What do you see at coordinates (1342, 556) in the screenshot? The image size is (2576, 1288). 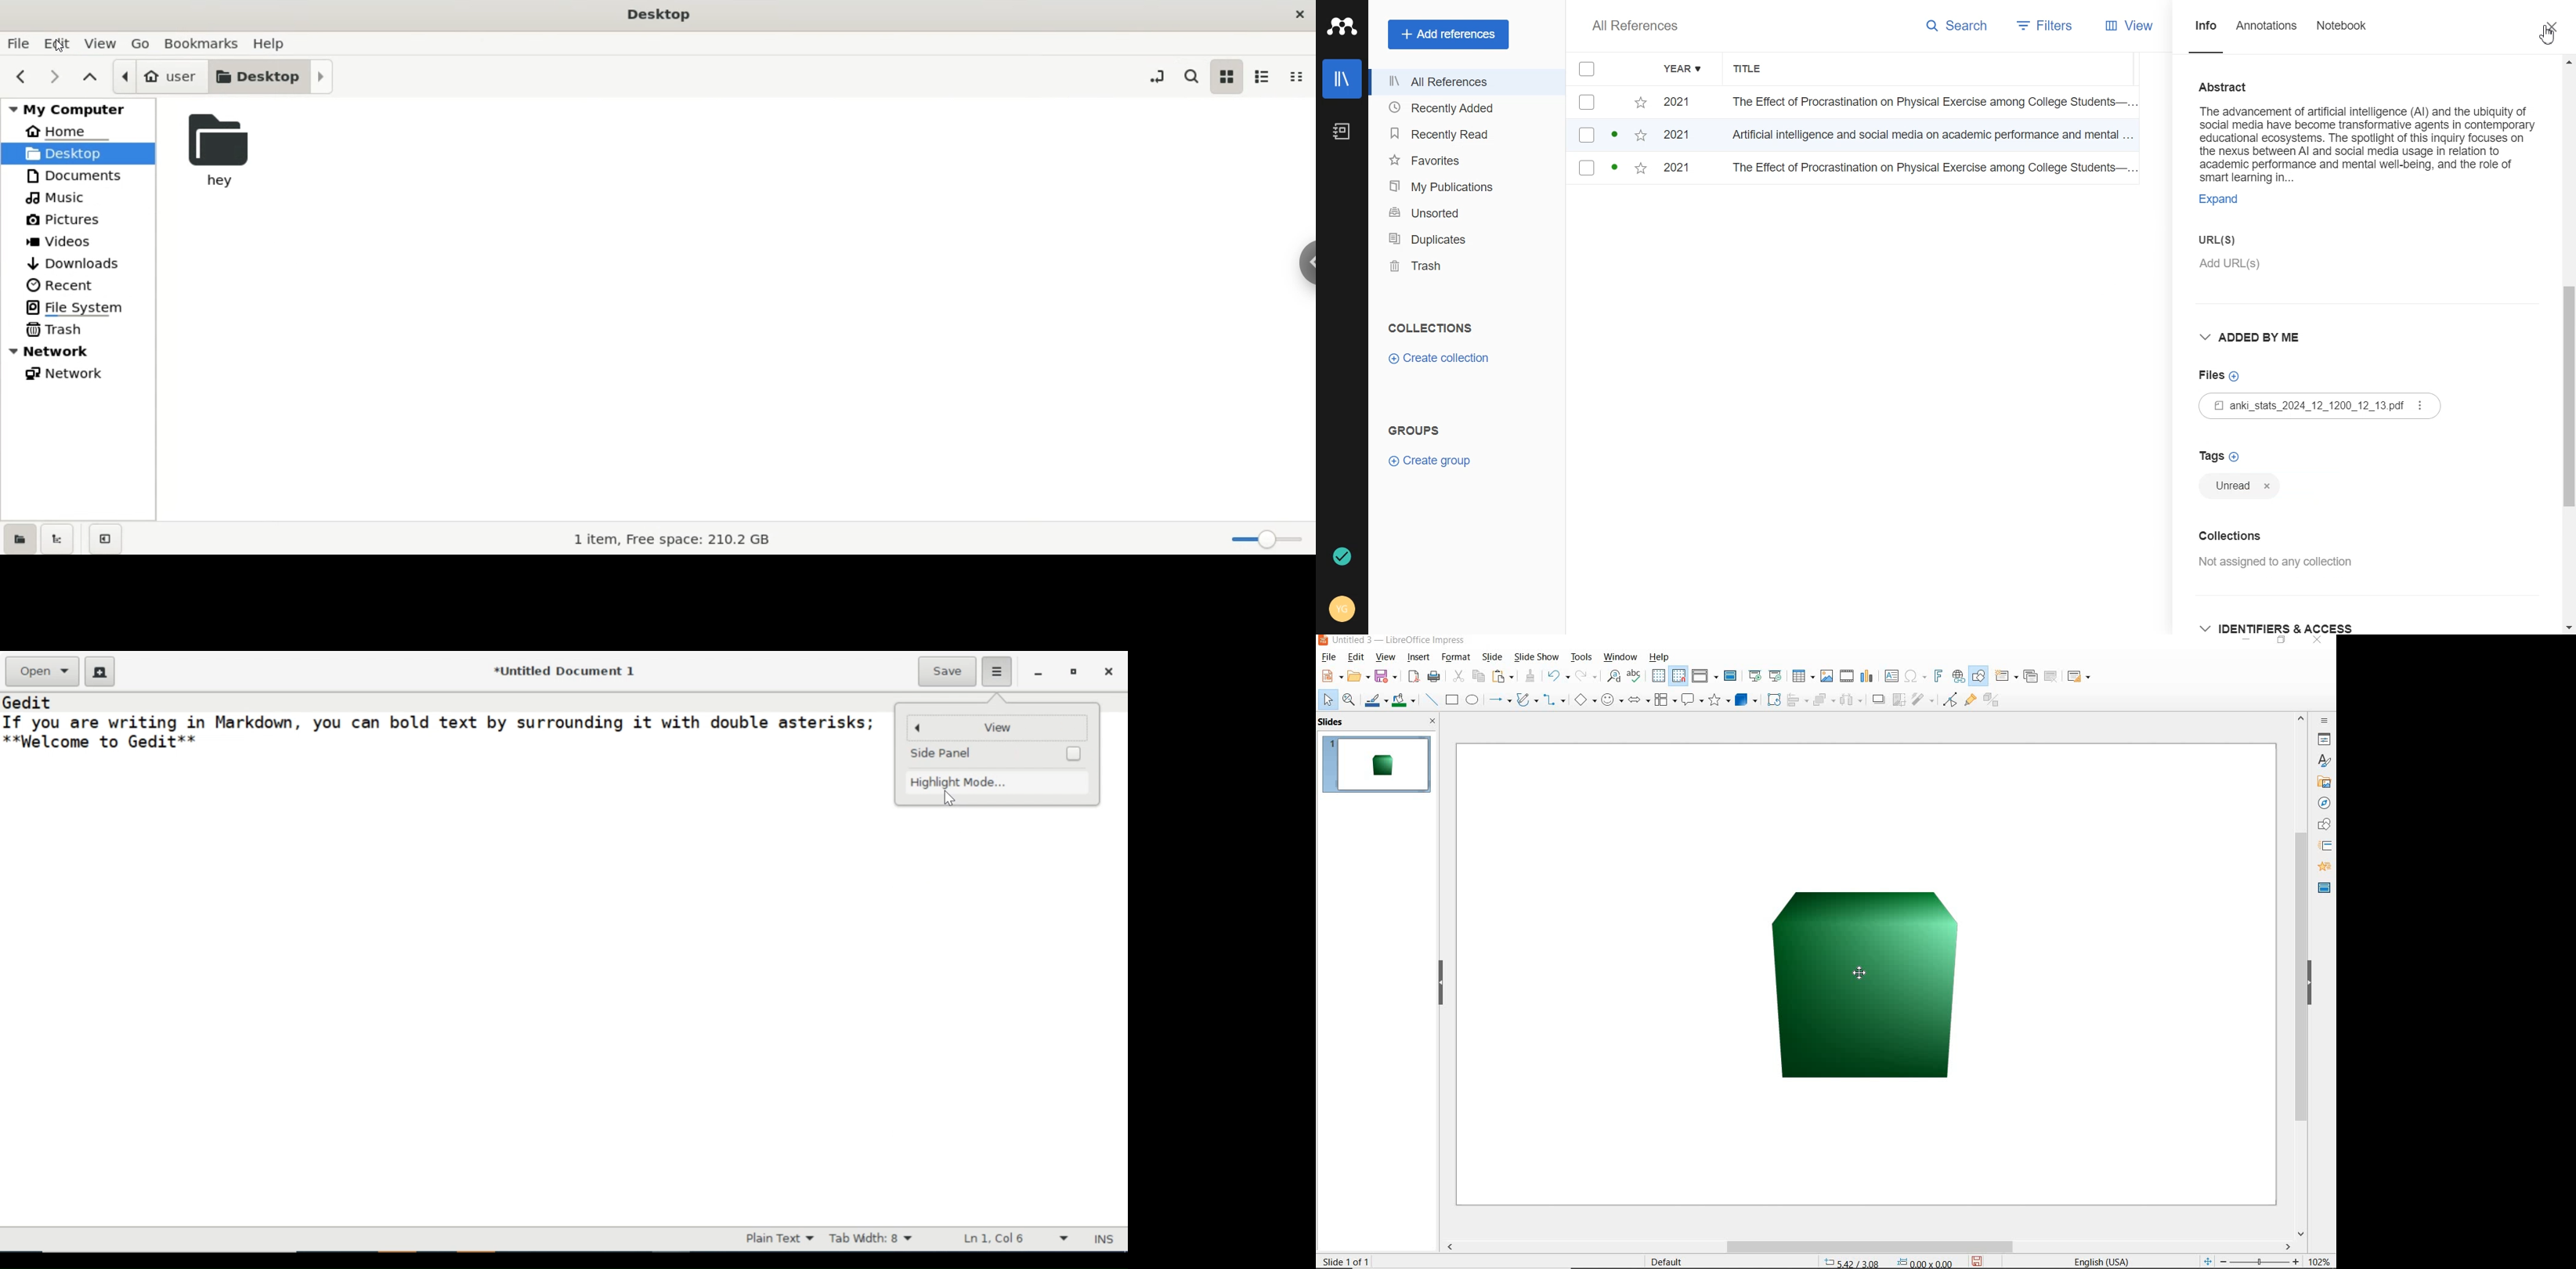 I see `Auto sync` at bounding box center [1342, 556].